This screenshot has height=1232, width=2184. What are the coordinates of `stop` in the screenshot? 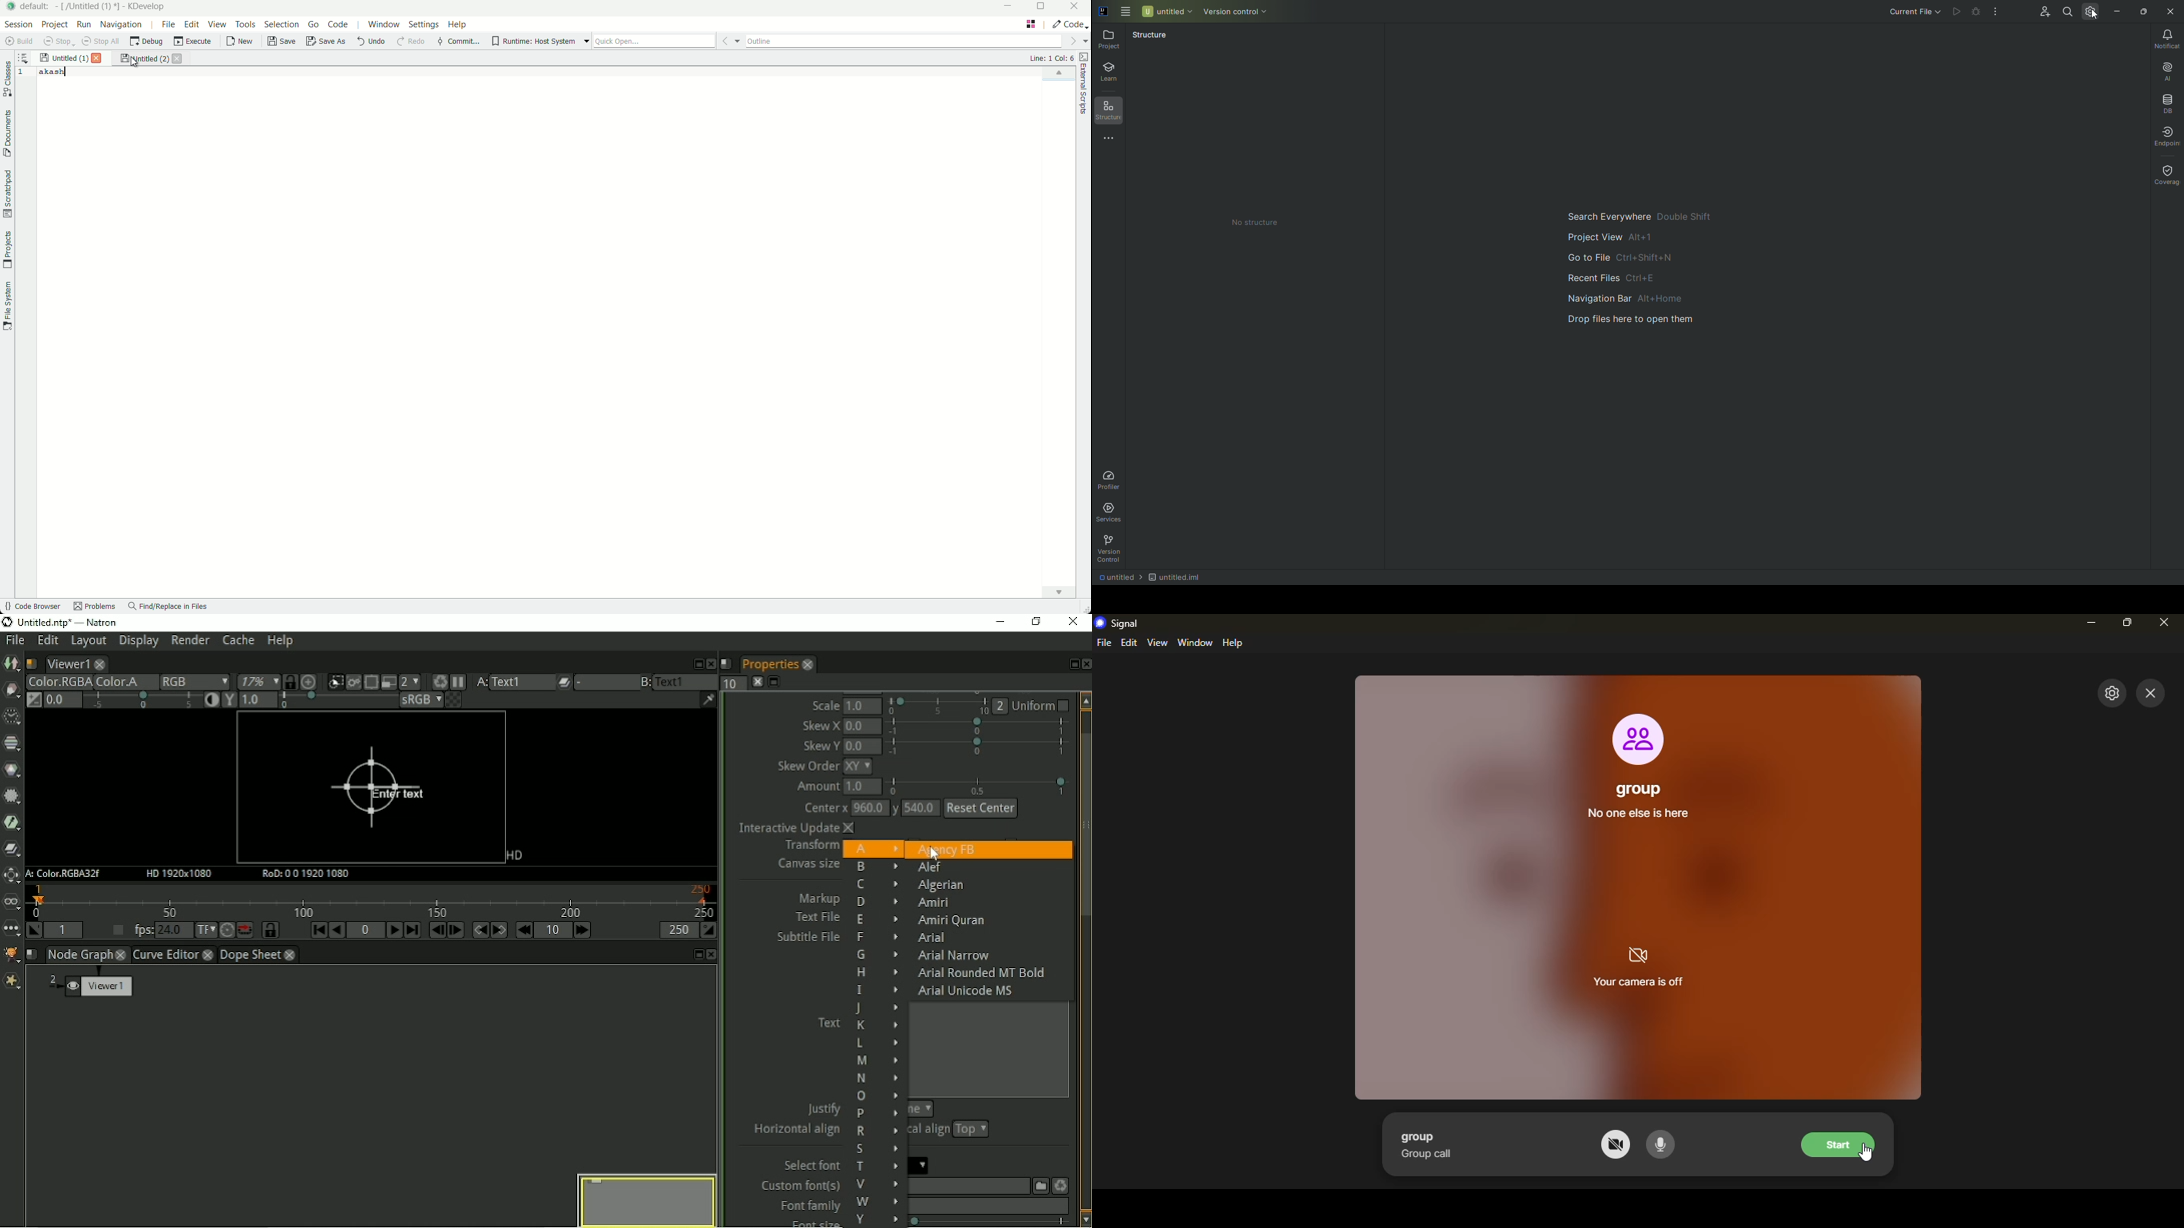 It's located at (56, 42).